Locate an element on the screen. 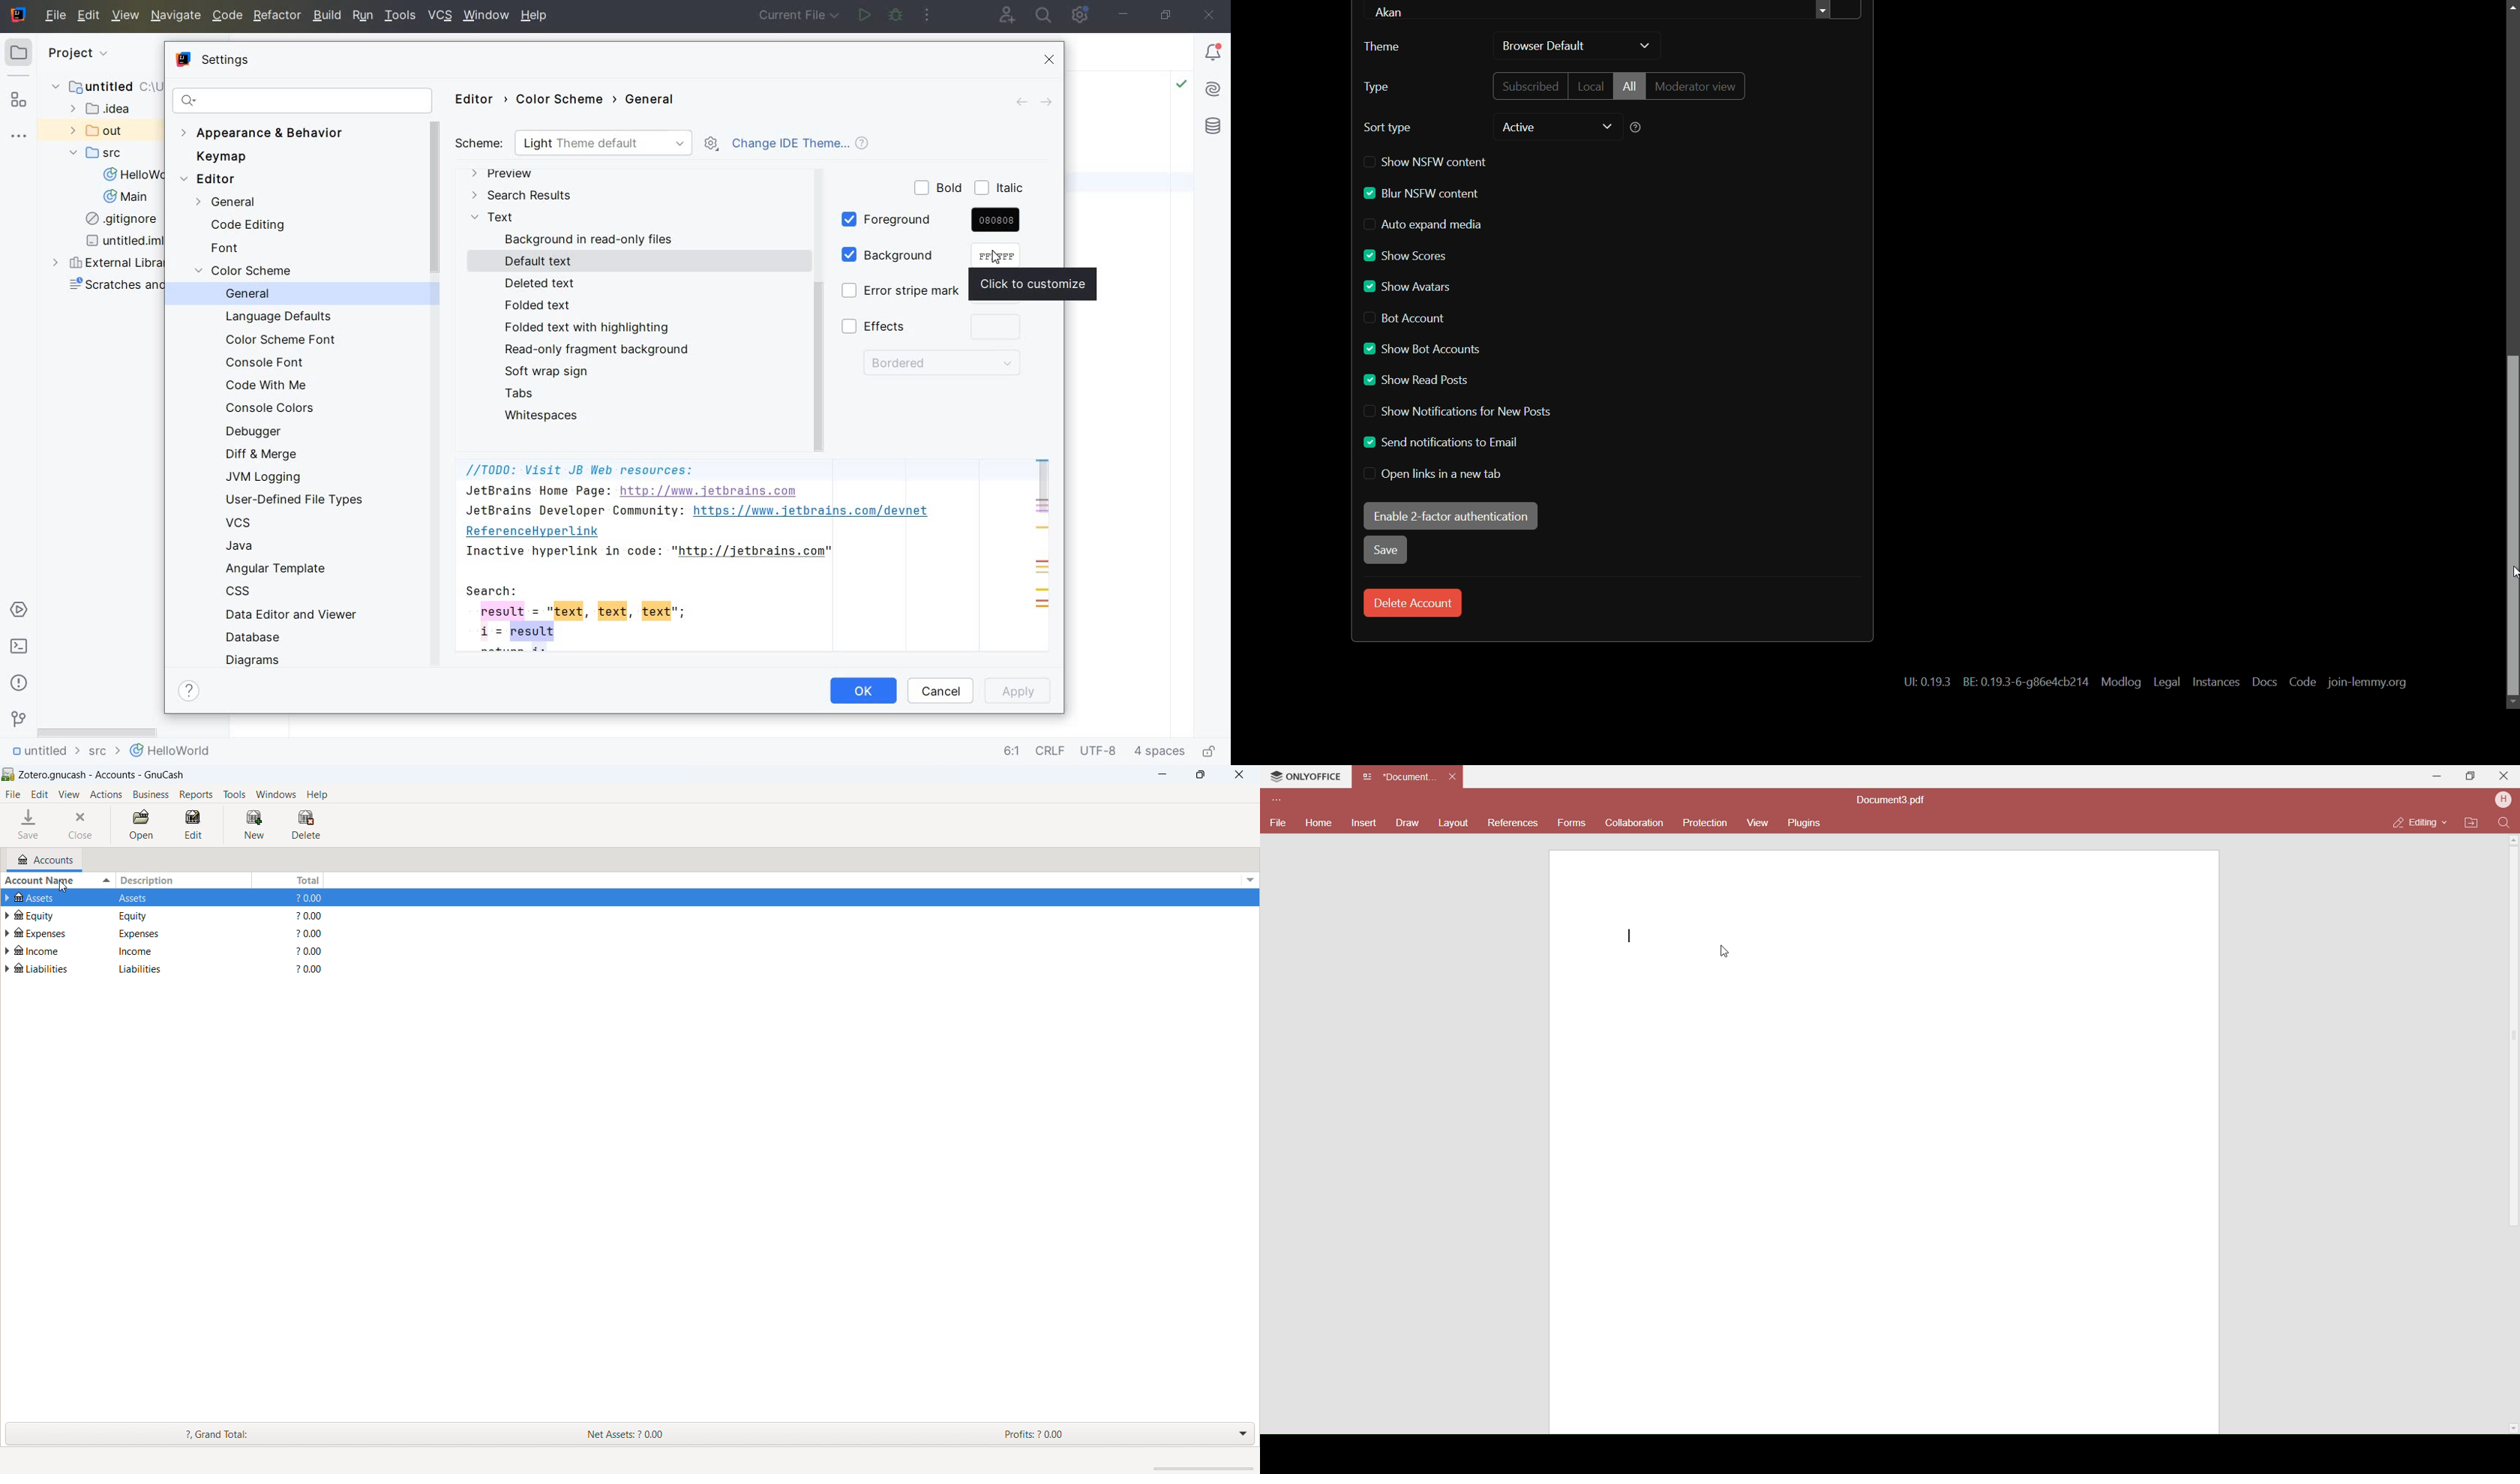 The image size is (2520, 1484). instances is located at coordinates (2217, 682).